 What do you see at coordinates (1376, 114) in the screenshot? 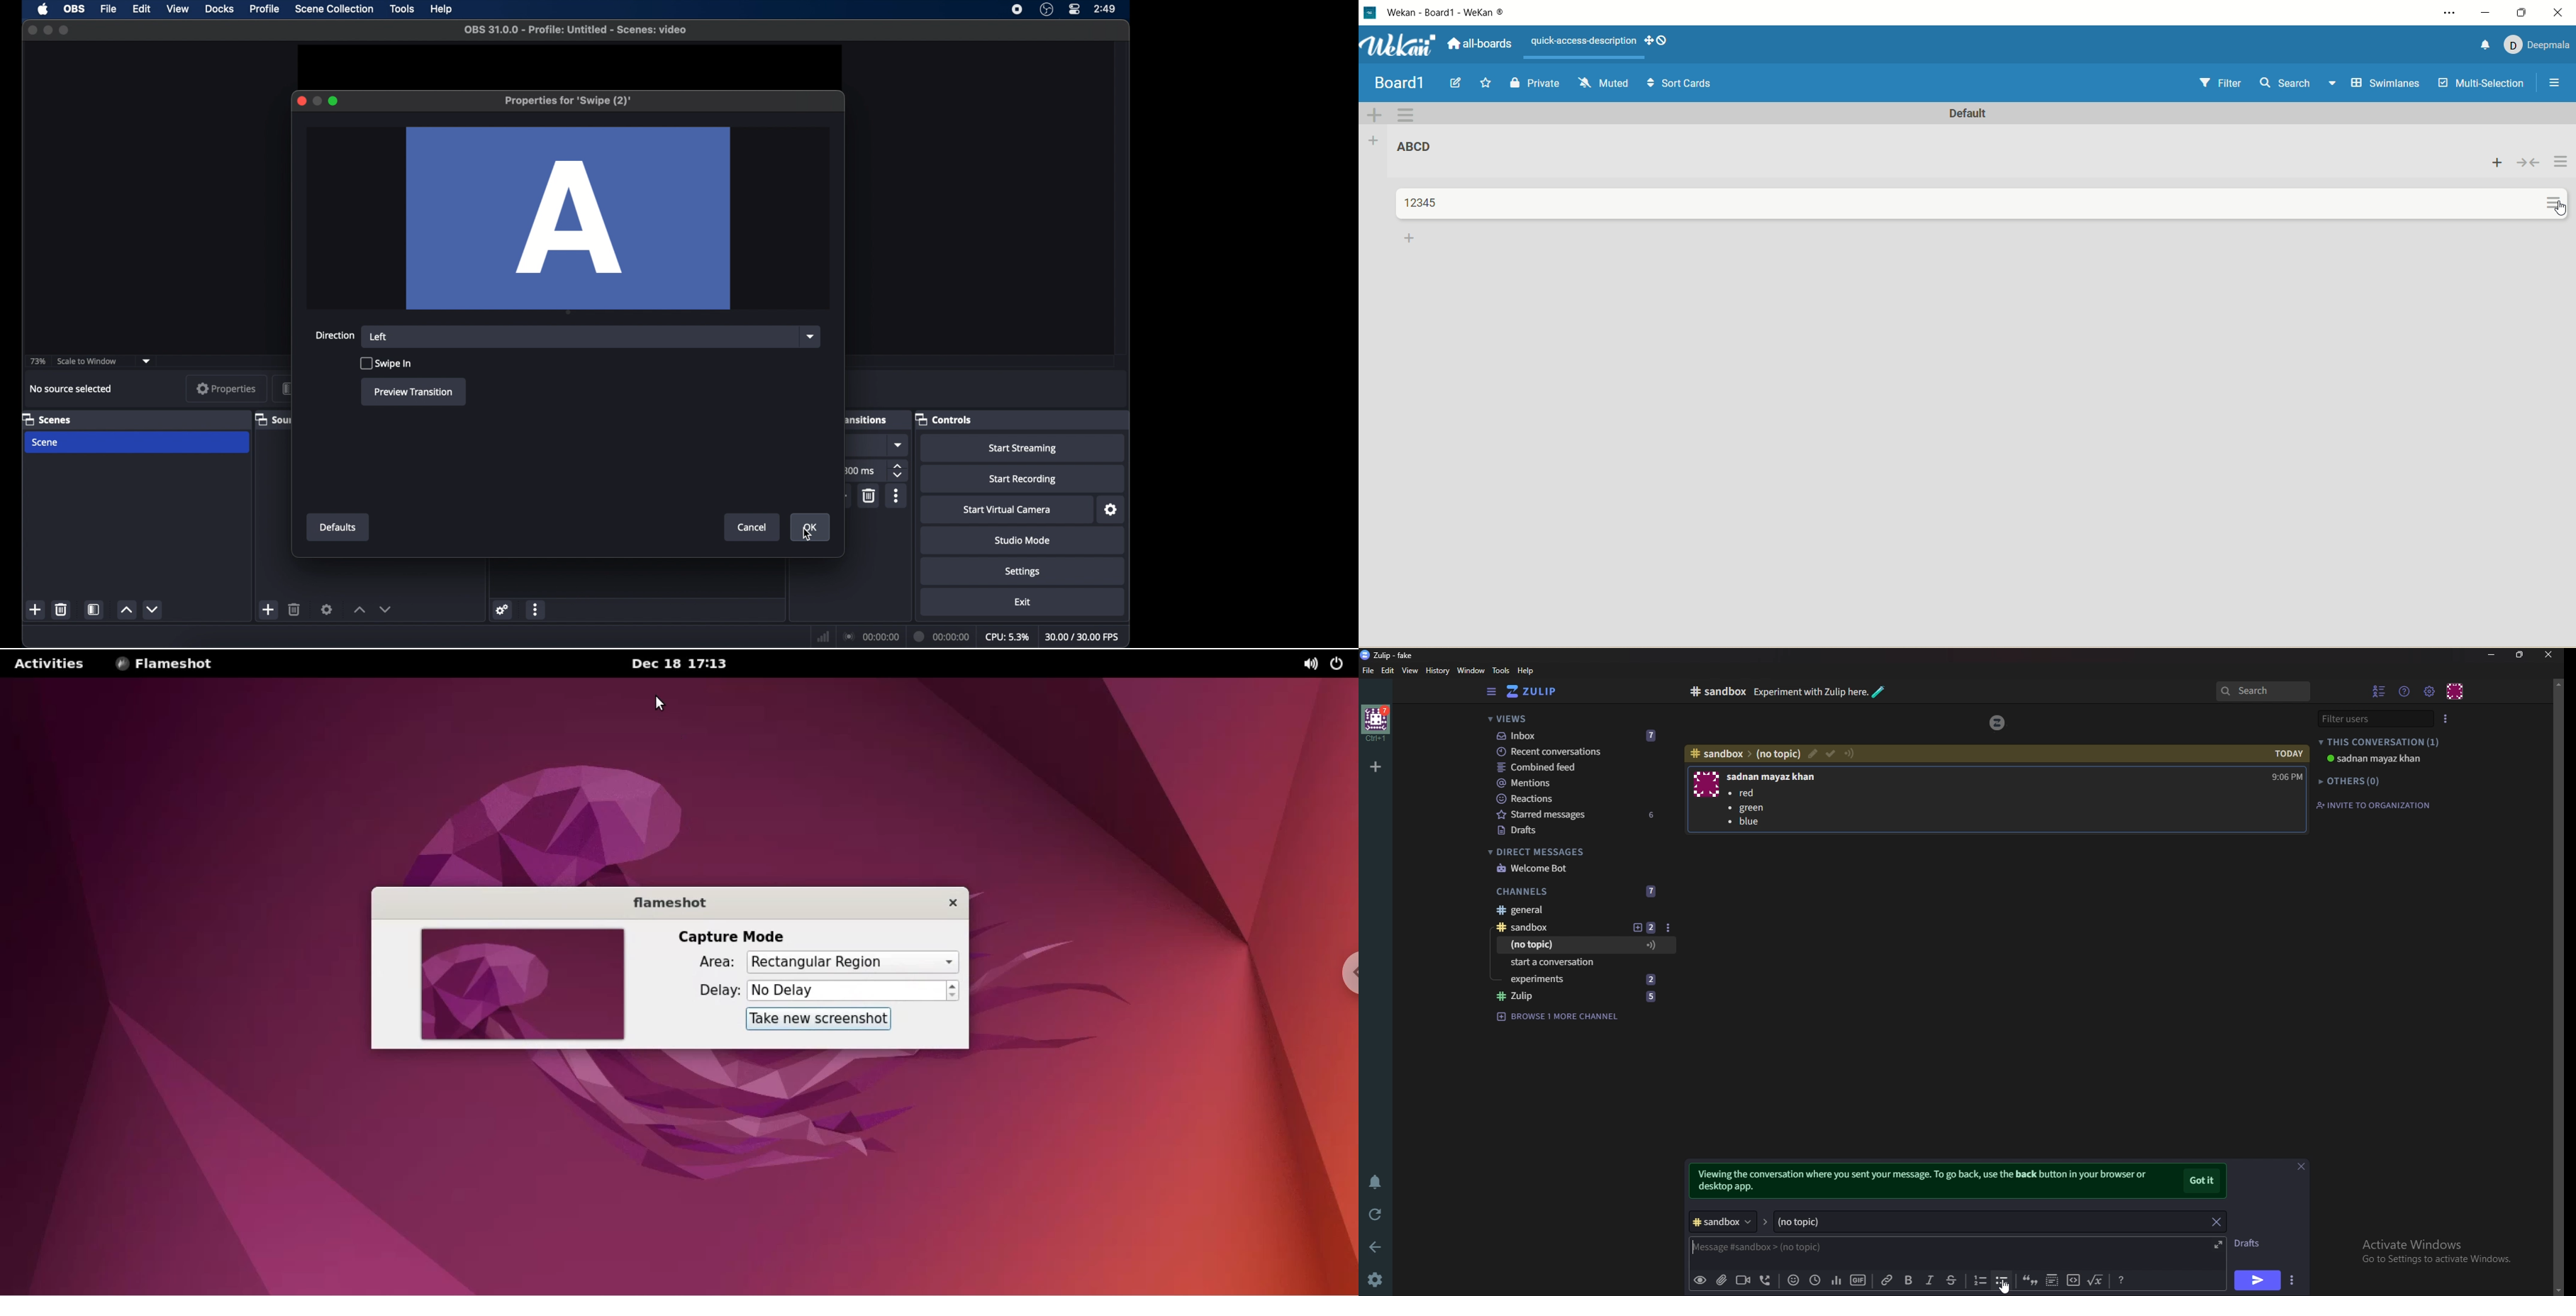
I see `add swimlane` at bounding box center [1376, 114].